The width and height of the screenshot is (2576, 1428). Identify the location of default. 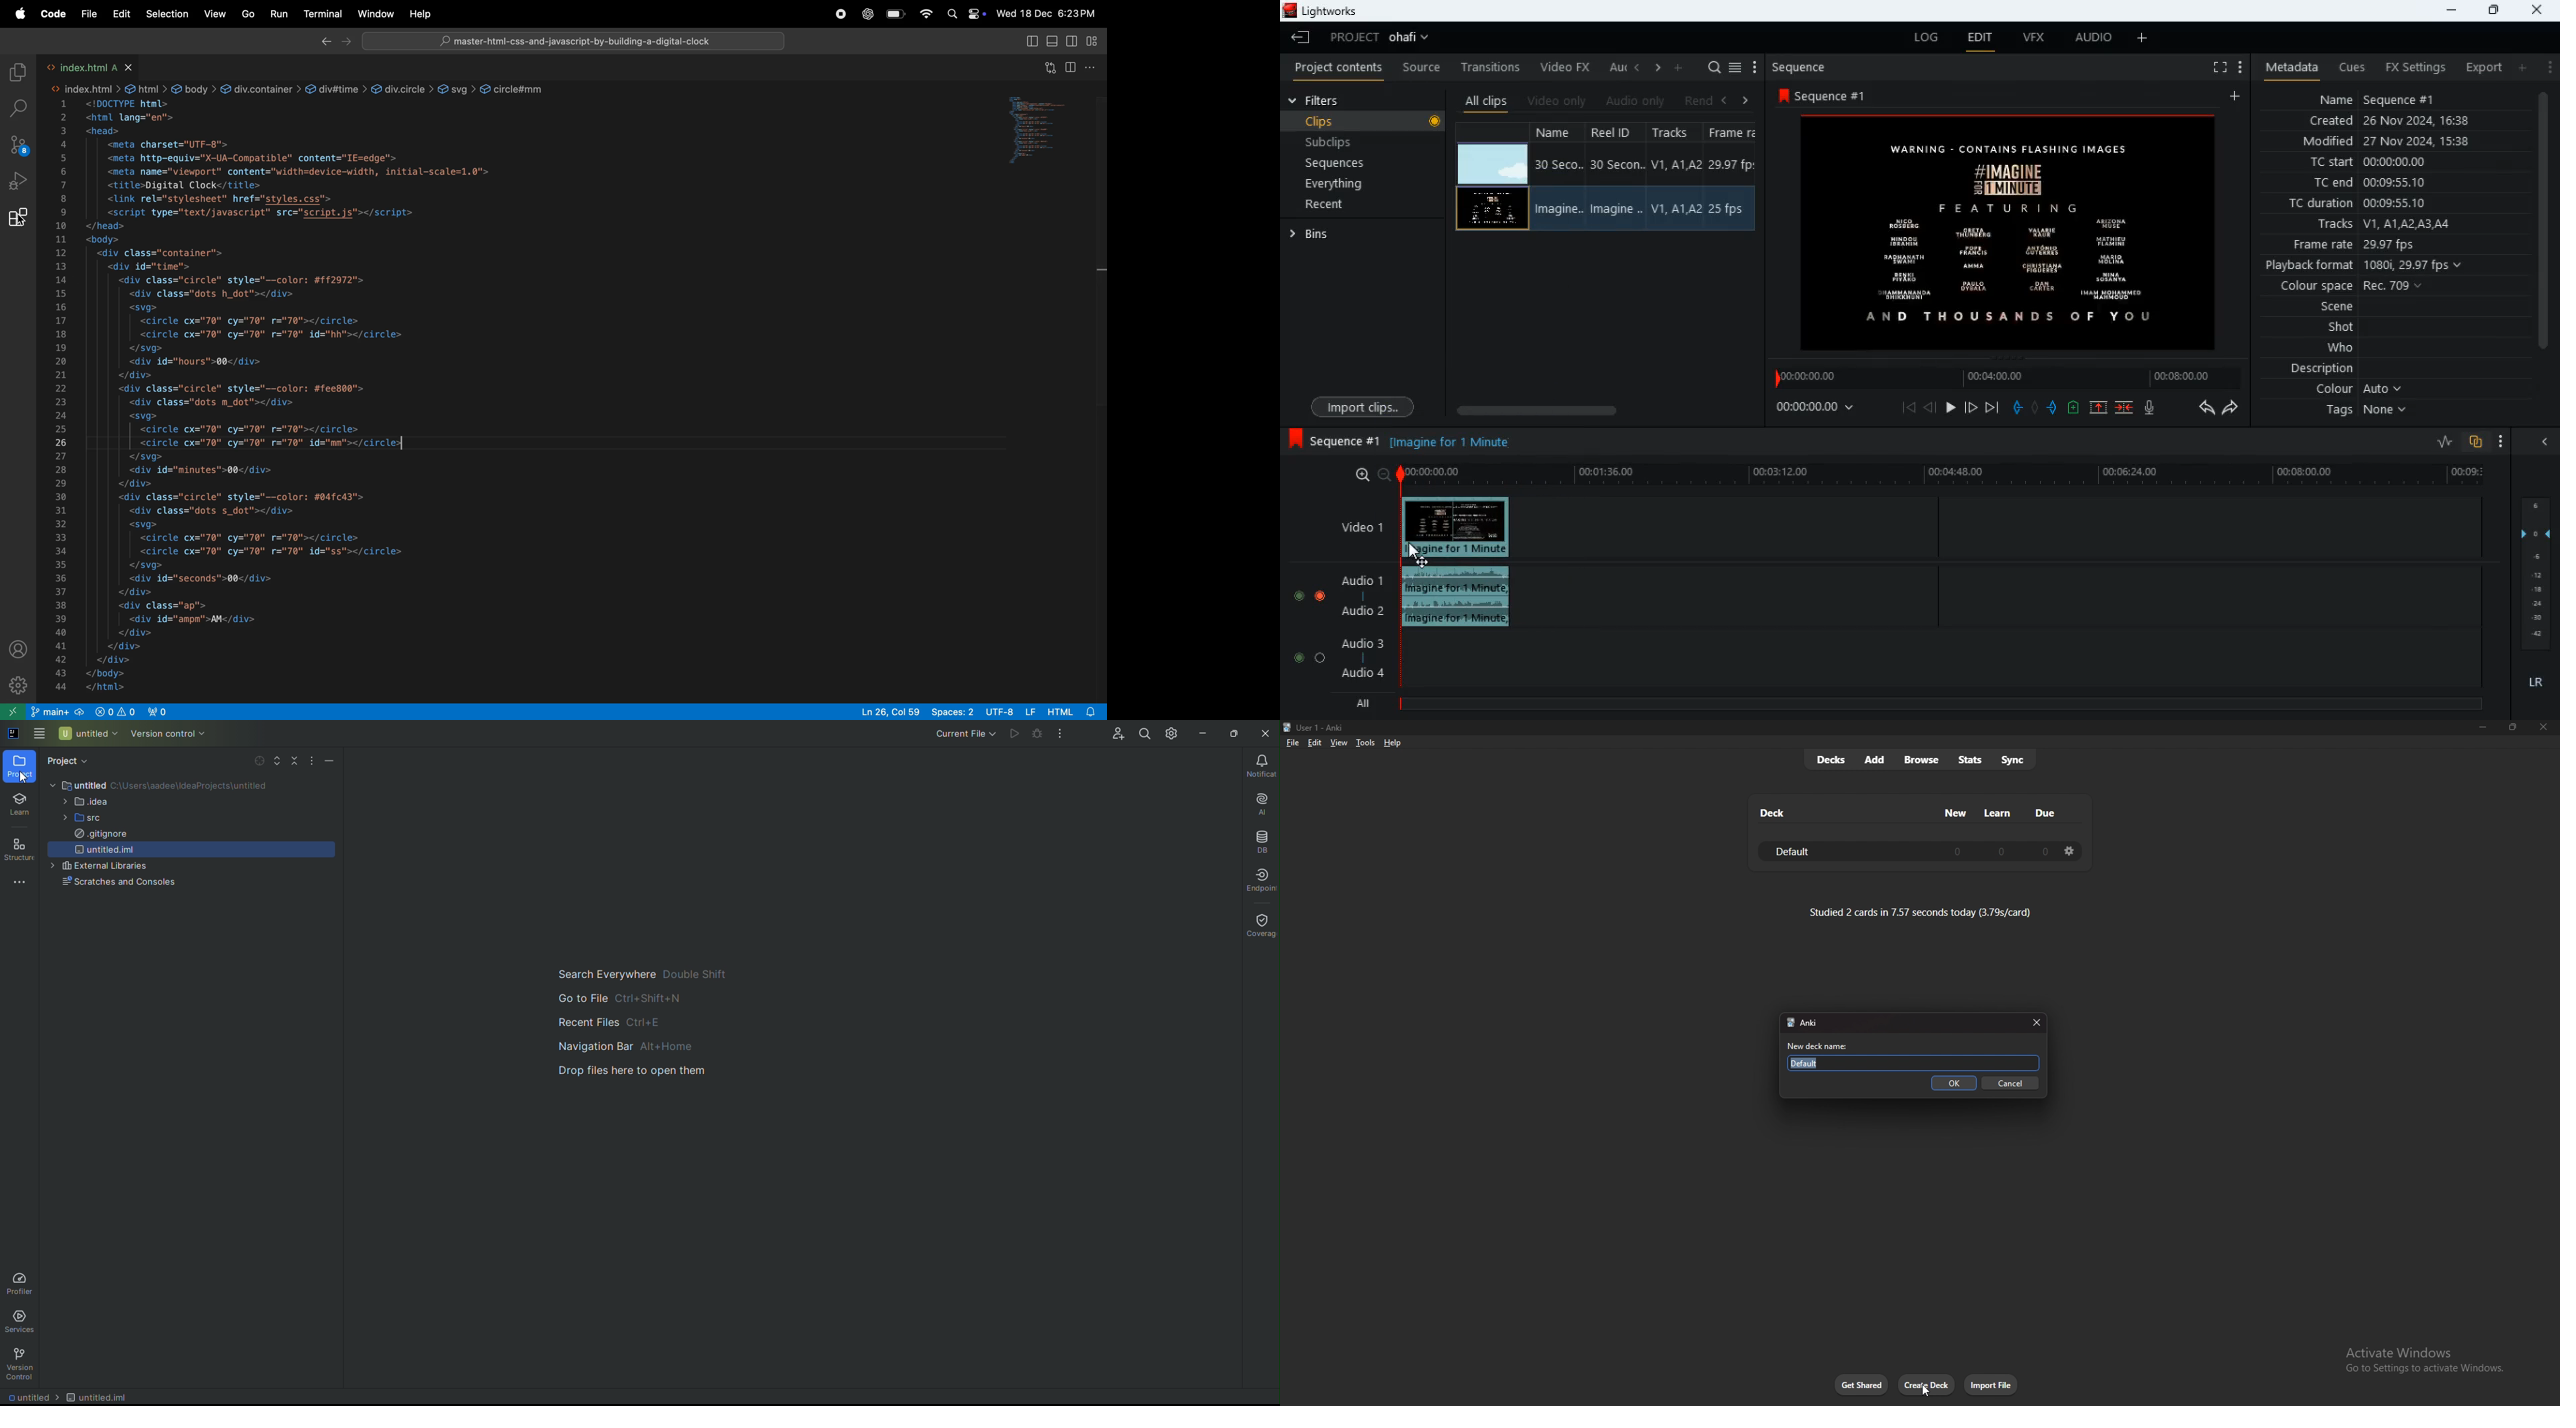
(1799, 852).